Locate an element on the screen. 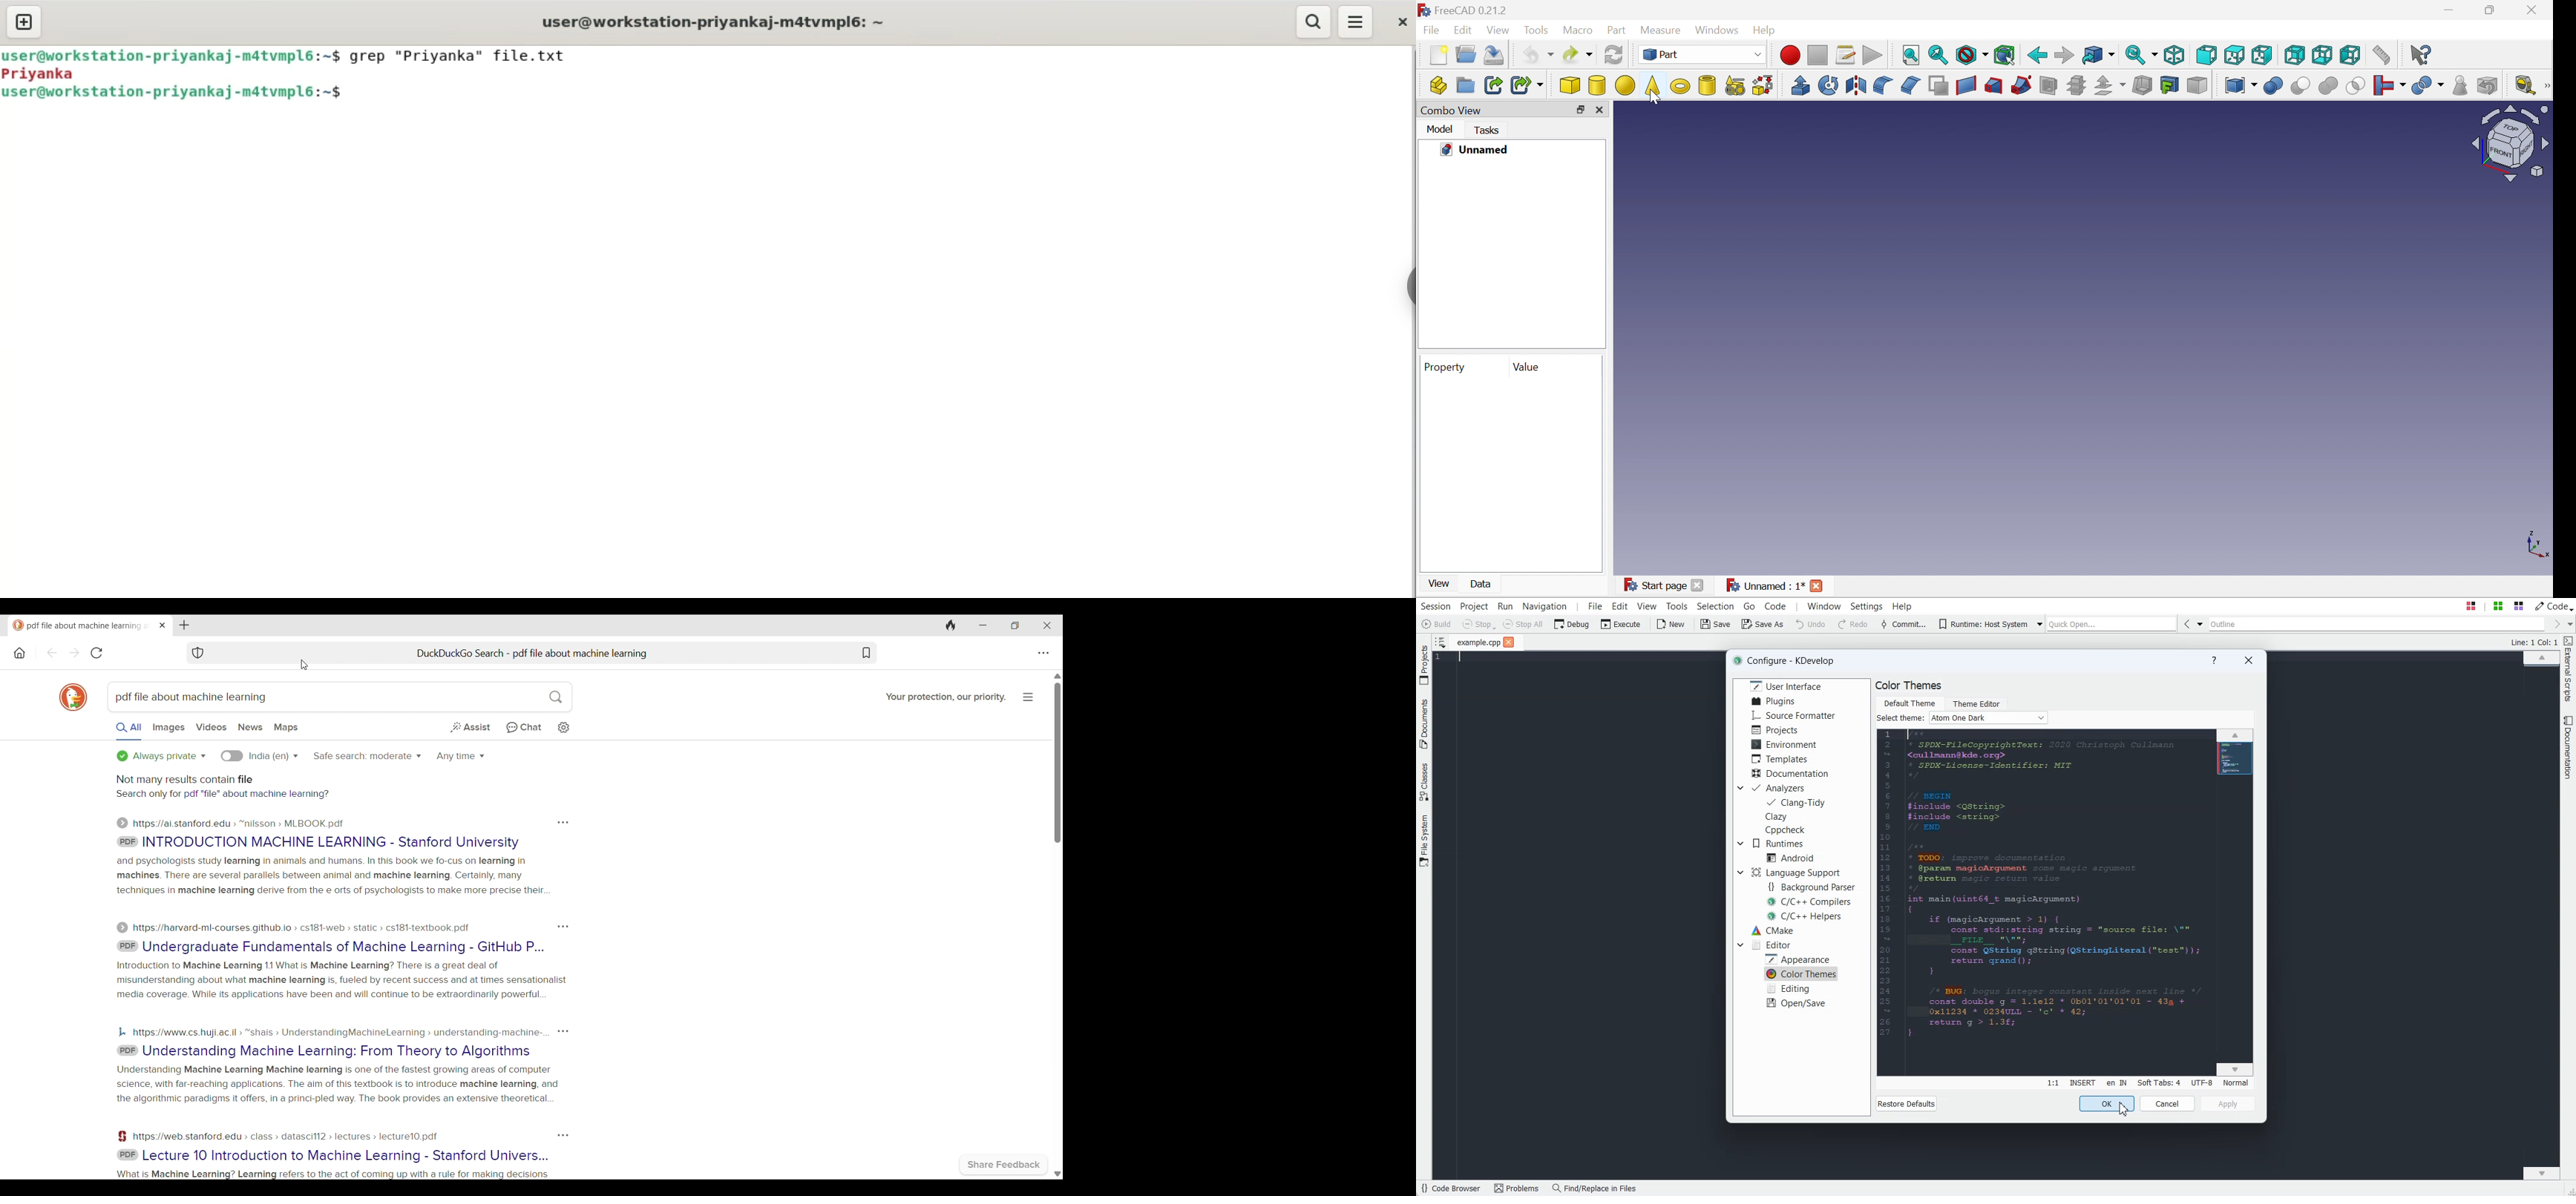  Plugins is located at coordinates (1773, 701).